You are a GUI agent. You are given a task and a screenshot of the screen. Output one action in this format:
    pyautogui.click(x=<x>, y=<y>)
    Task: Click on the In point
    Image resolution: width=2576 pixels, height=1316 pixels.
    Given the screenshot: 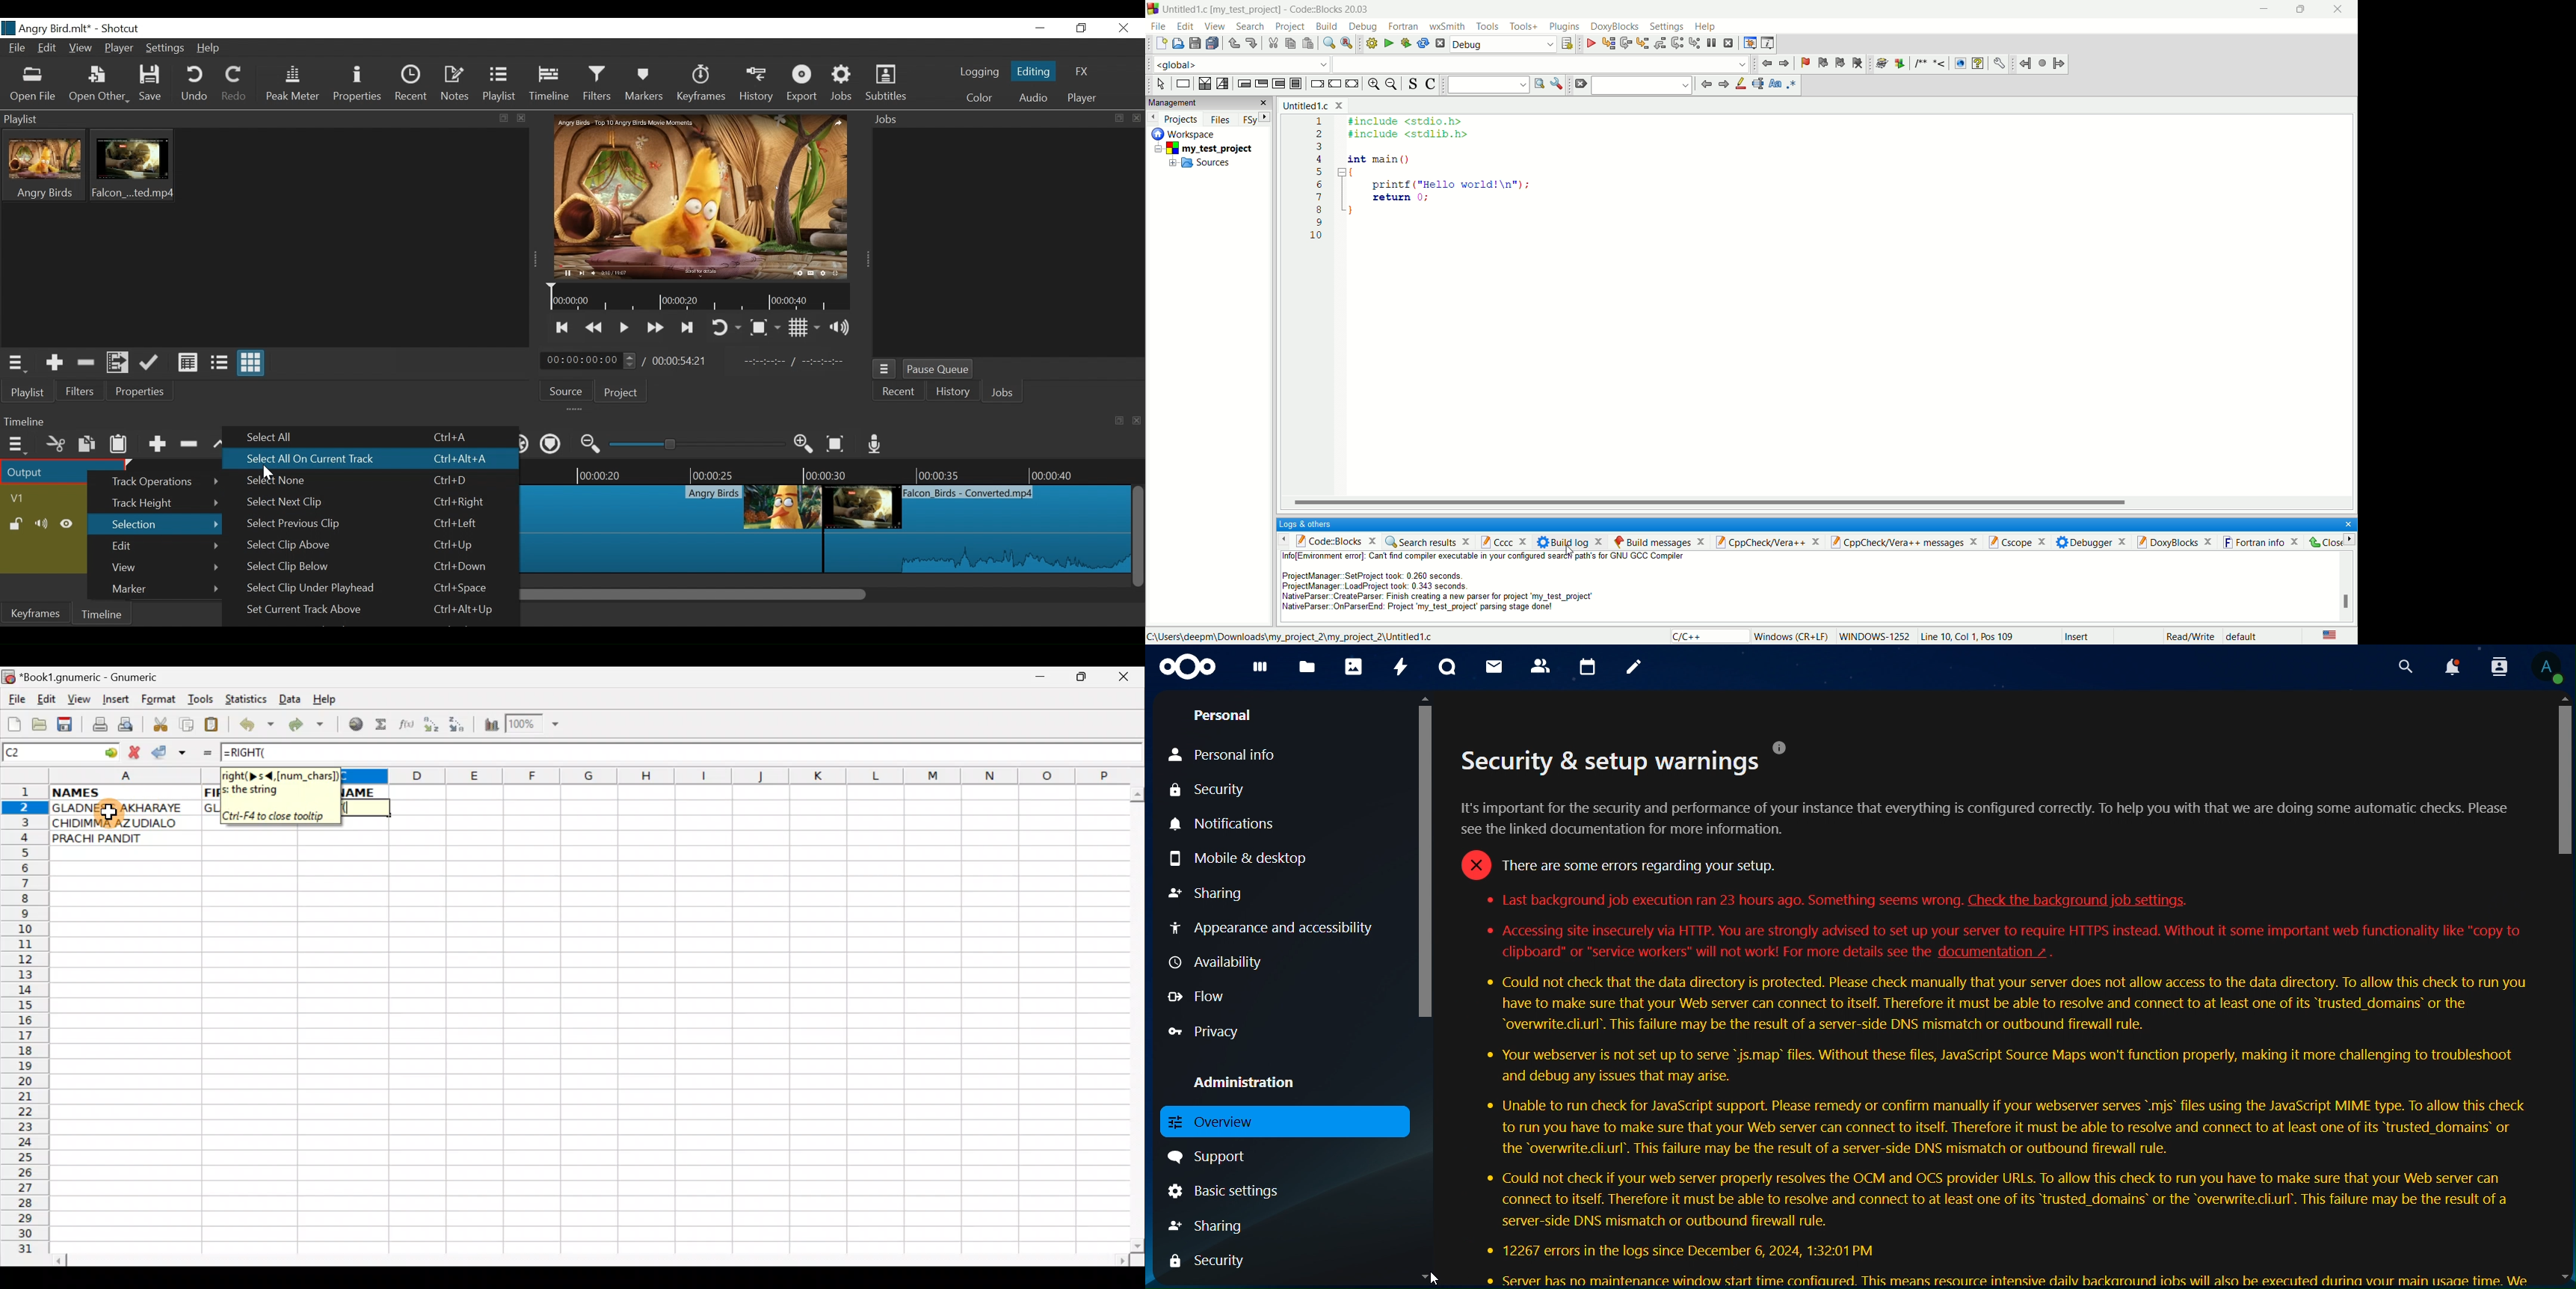 What is the action you would take?
    pyautogui.click(x=800, y=363)
    